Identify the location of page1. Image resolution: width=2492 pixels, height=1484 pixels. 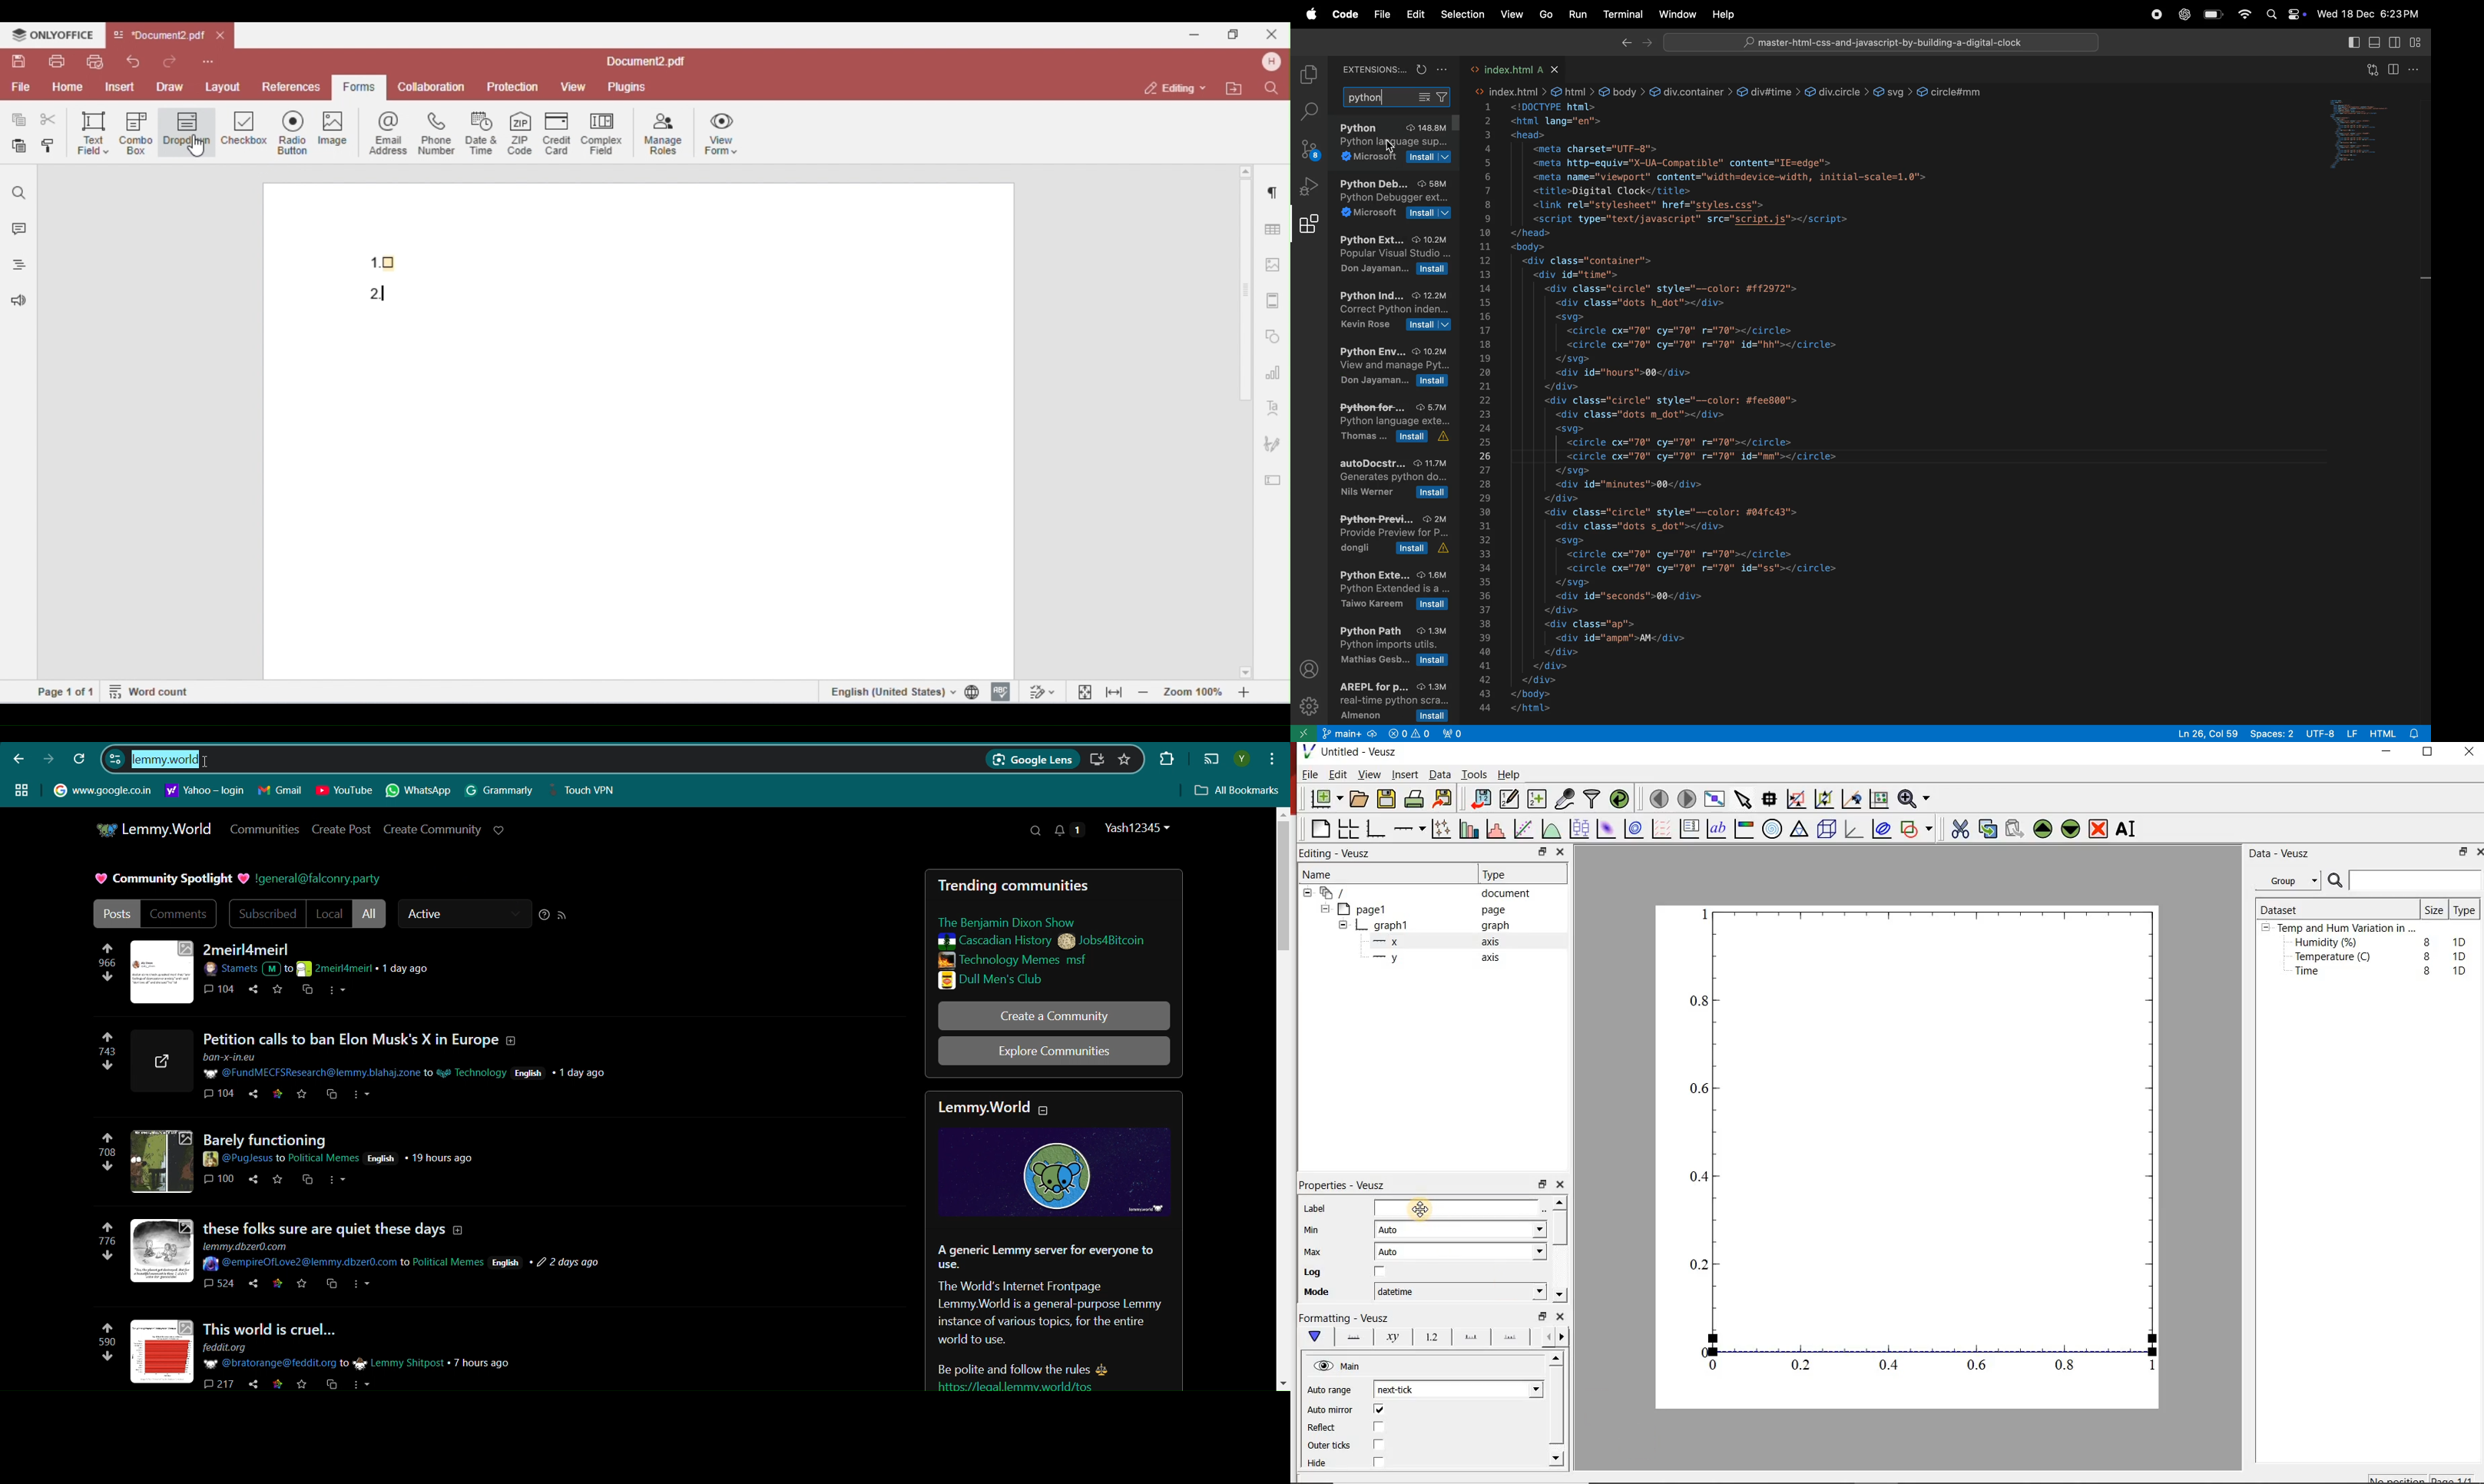
(1370, 908).